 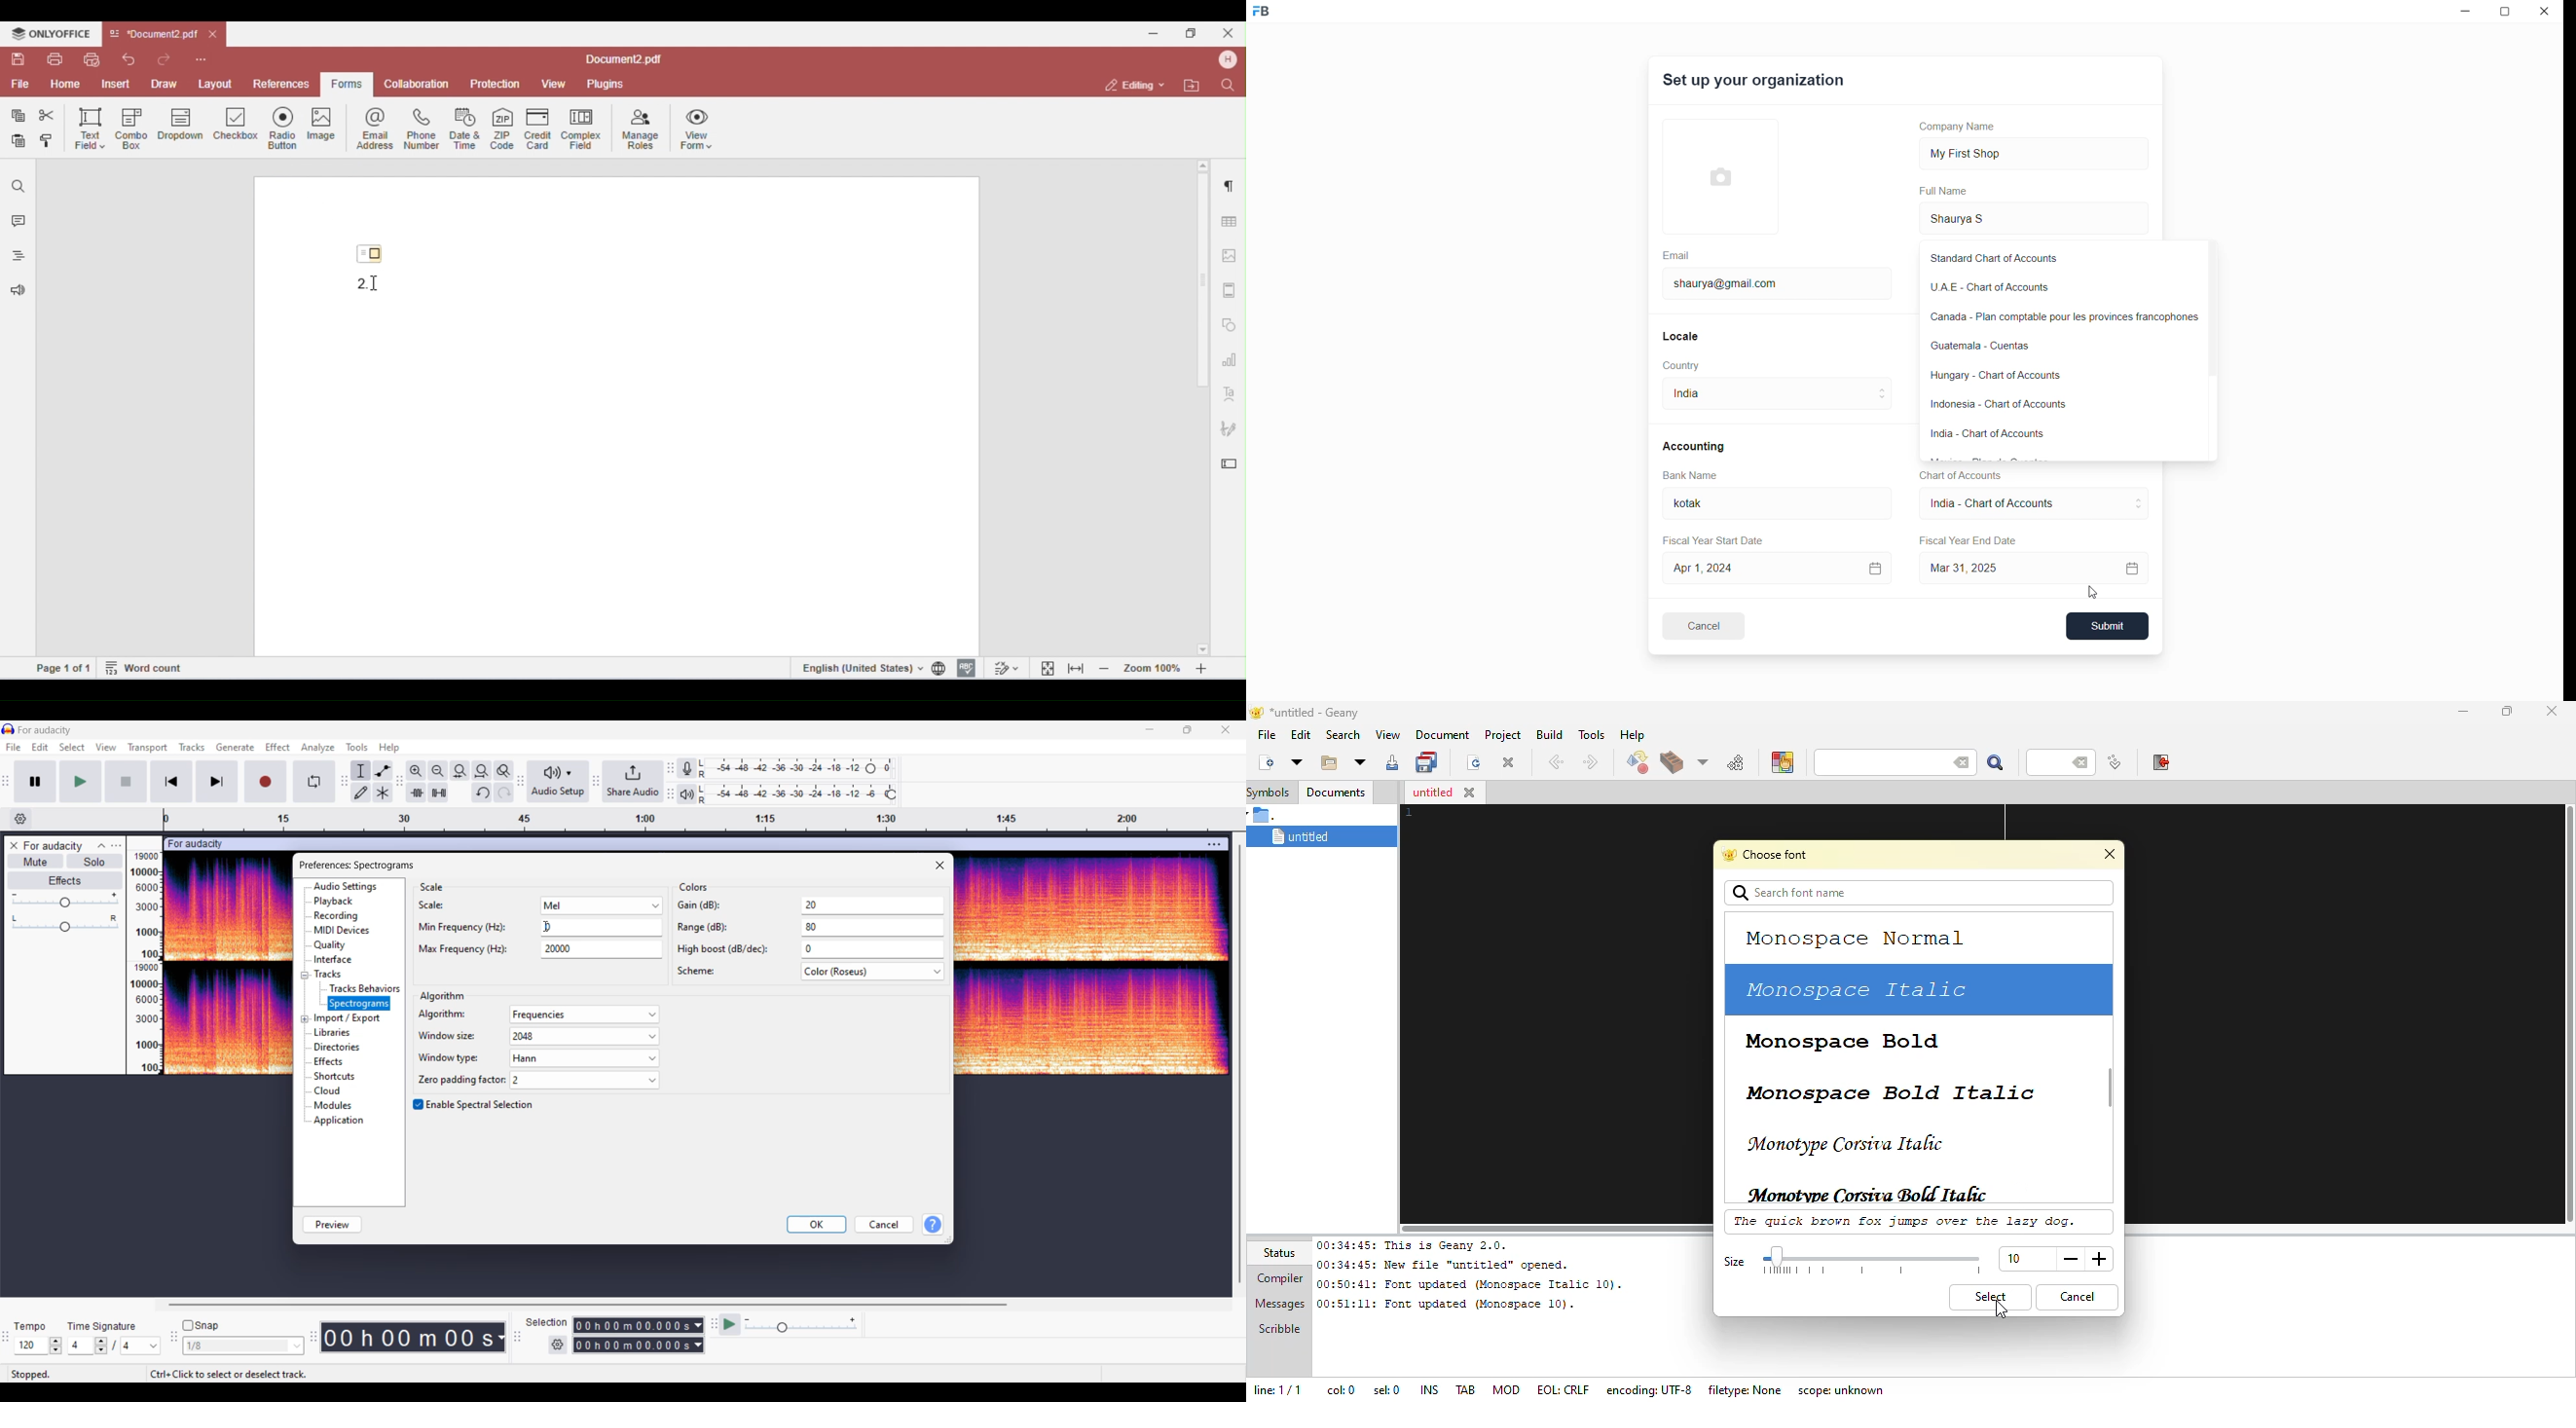 I want to click on Audio setup, so click(x=558, y=781).